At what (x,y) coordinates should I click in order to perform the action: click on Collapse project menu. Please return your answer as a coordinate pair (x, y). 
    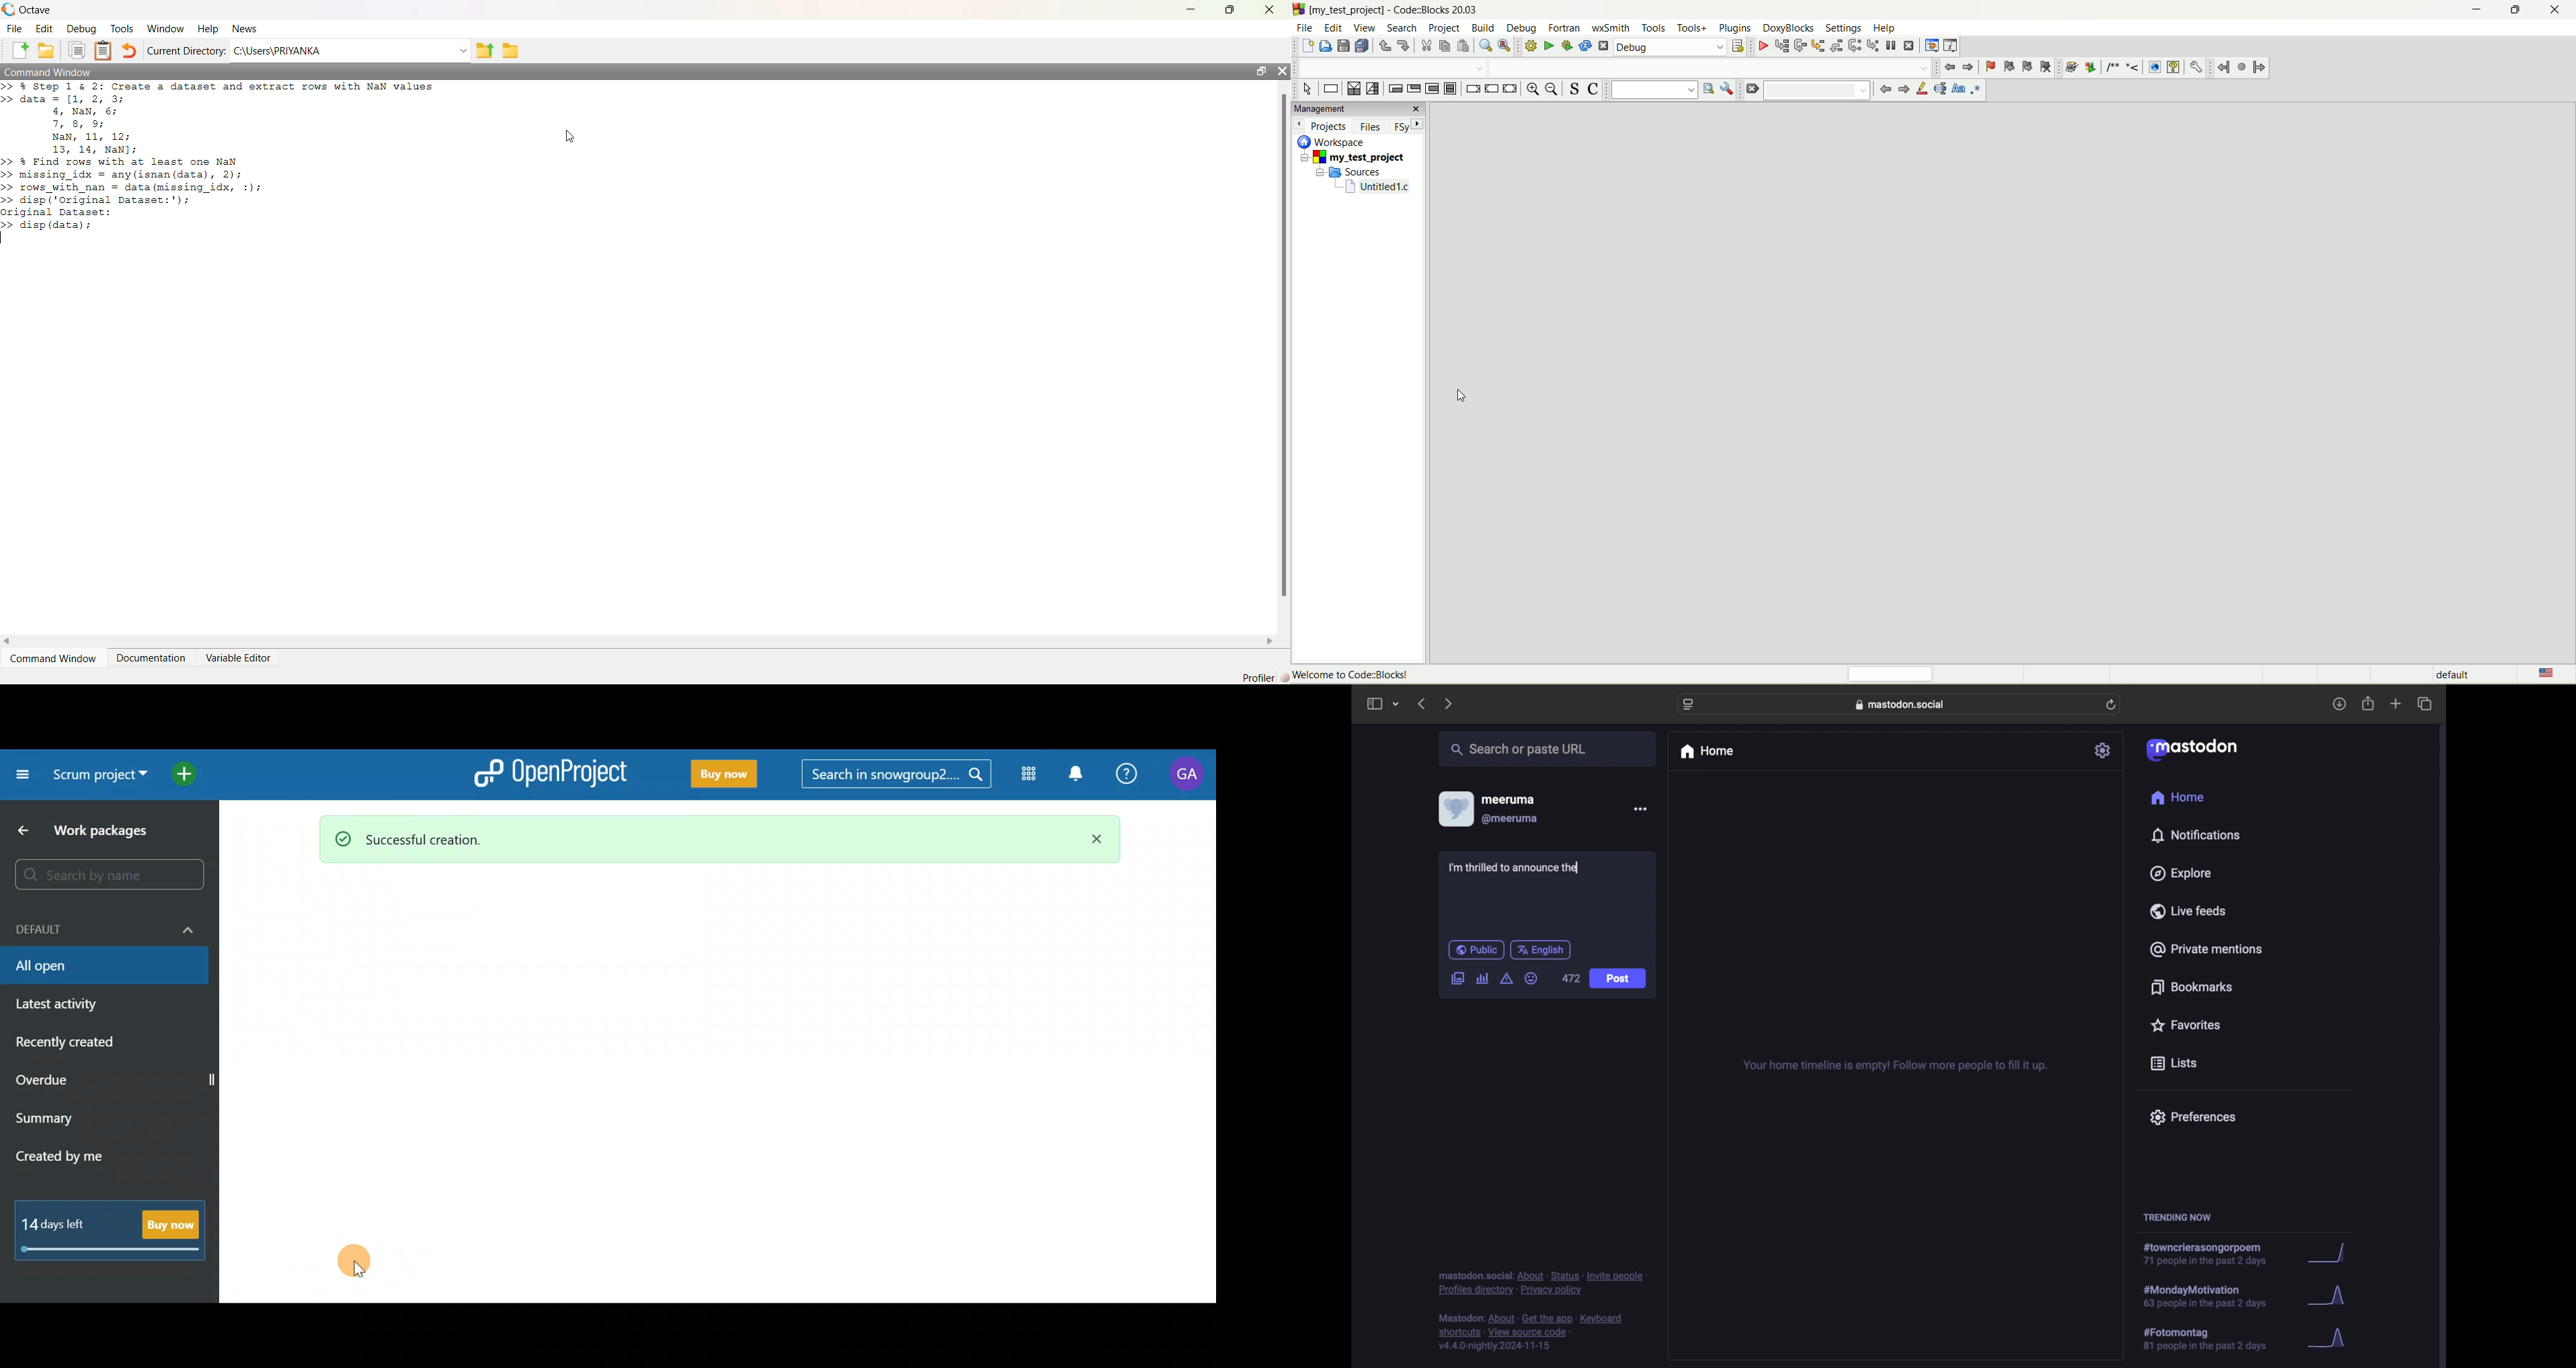
    Looking at the image, I should click on (20, 775).